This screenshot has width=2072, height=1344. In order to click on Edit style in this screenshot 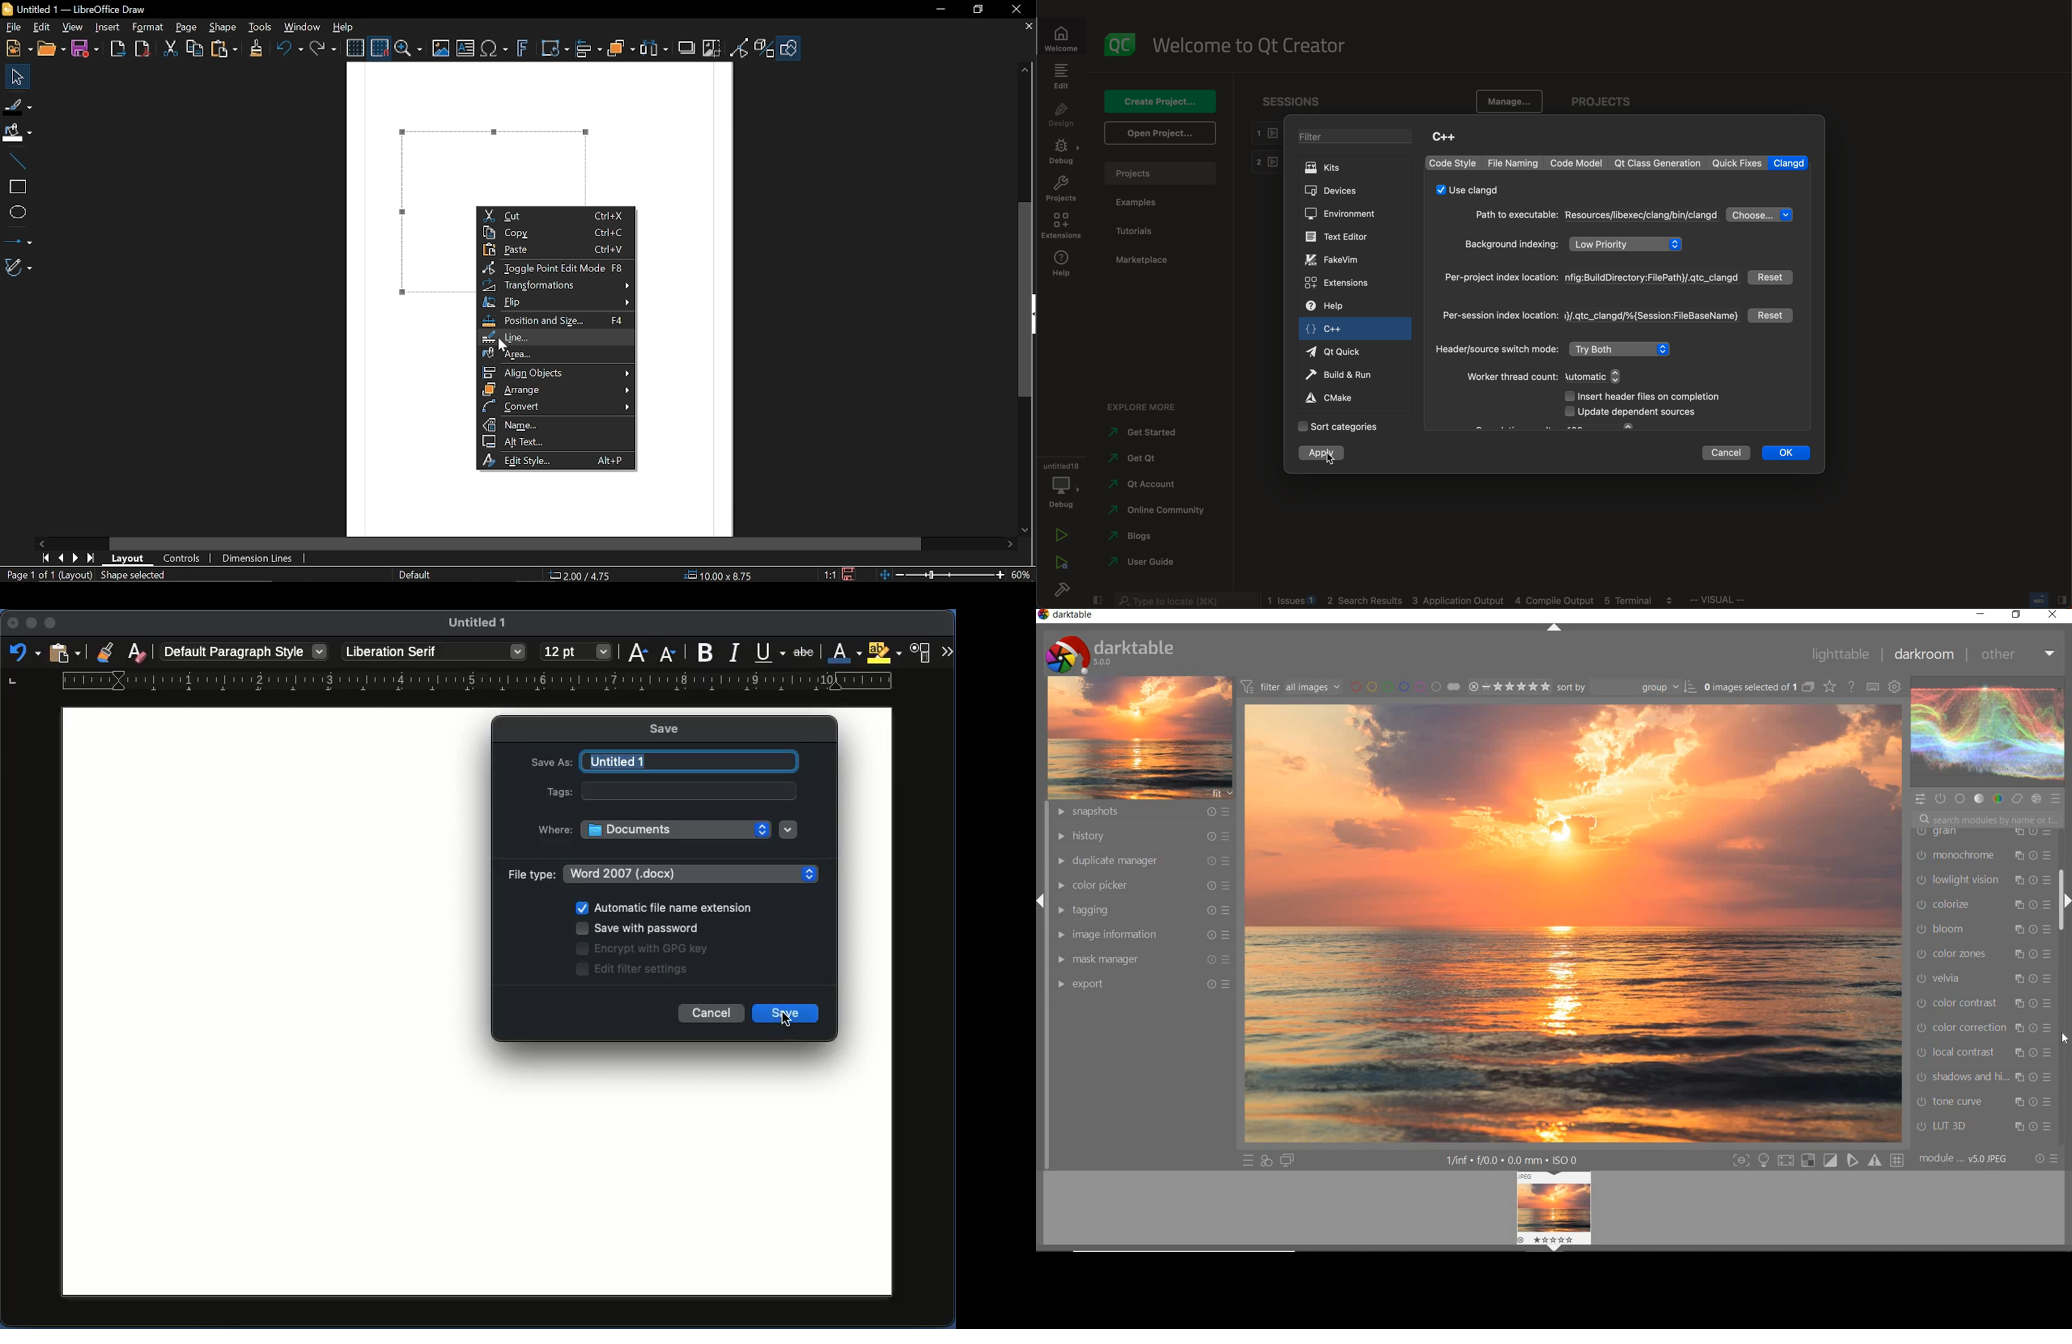, I will do `click(555, 461)`.